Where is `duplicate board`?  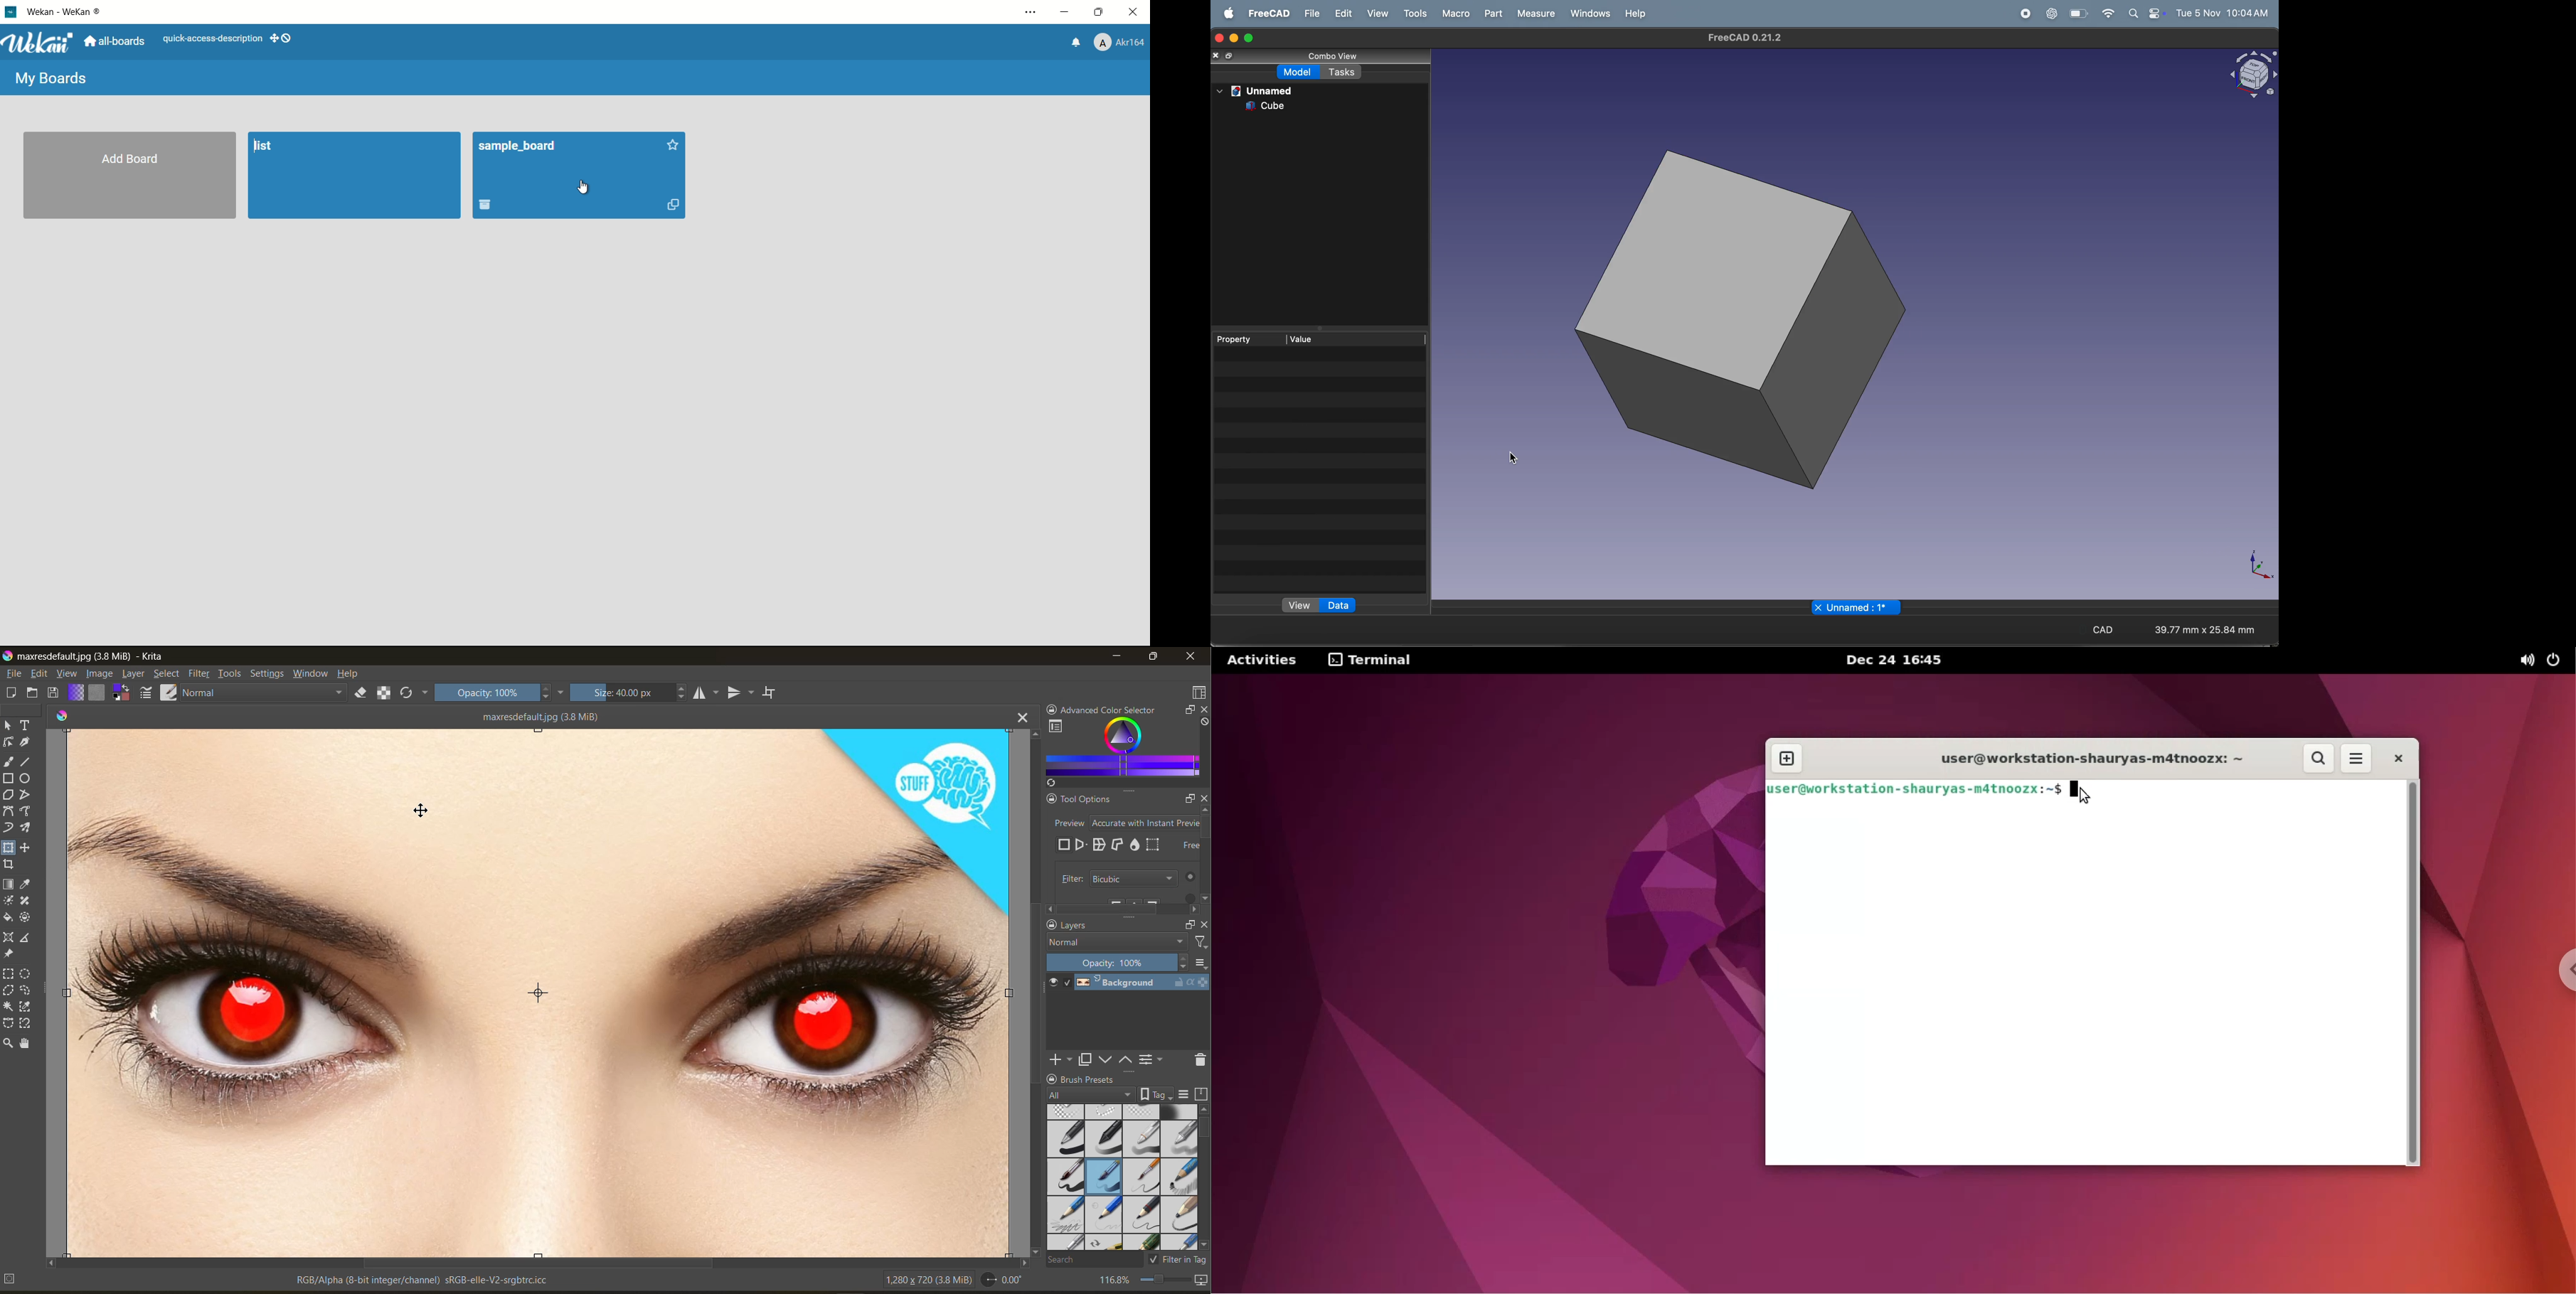 duplicate board is located at coordinates (673, 204).